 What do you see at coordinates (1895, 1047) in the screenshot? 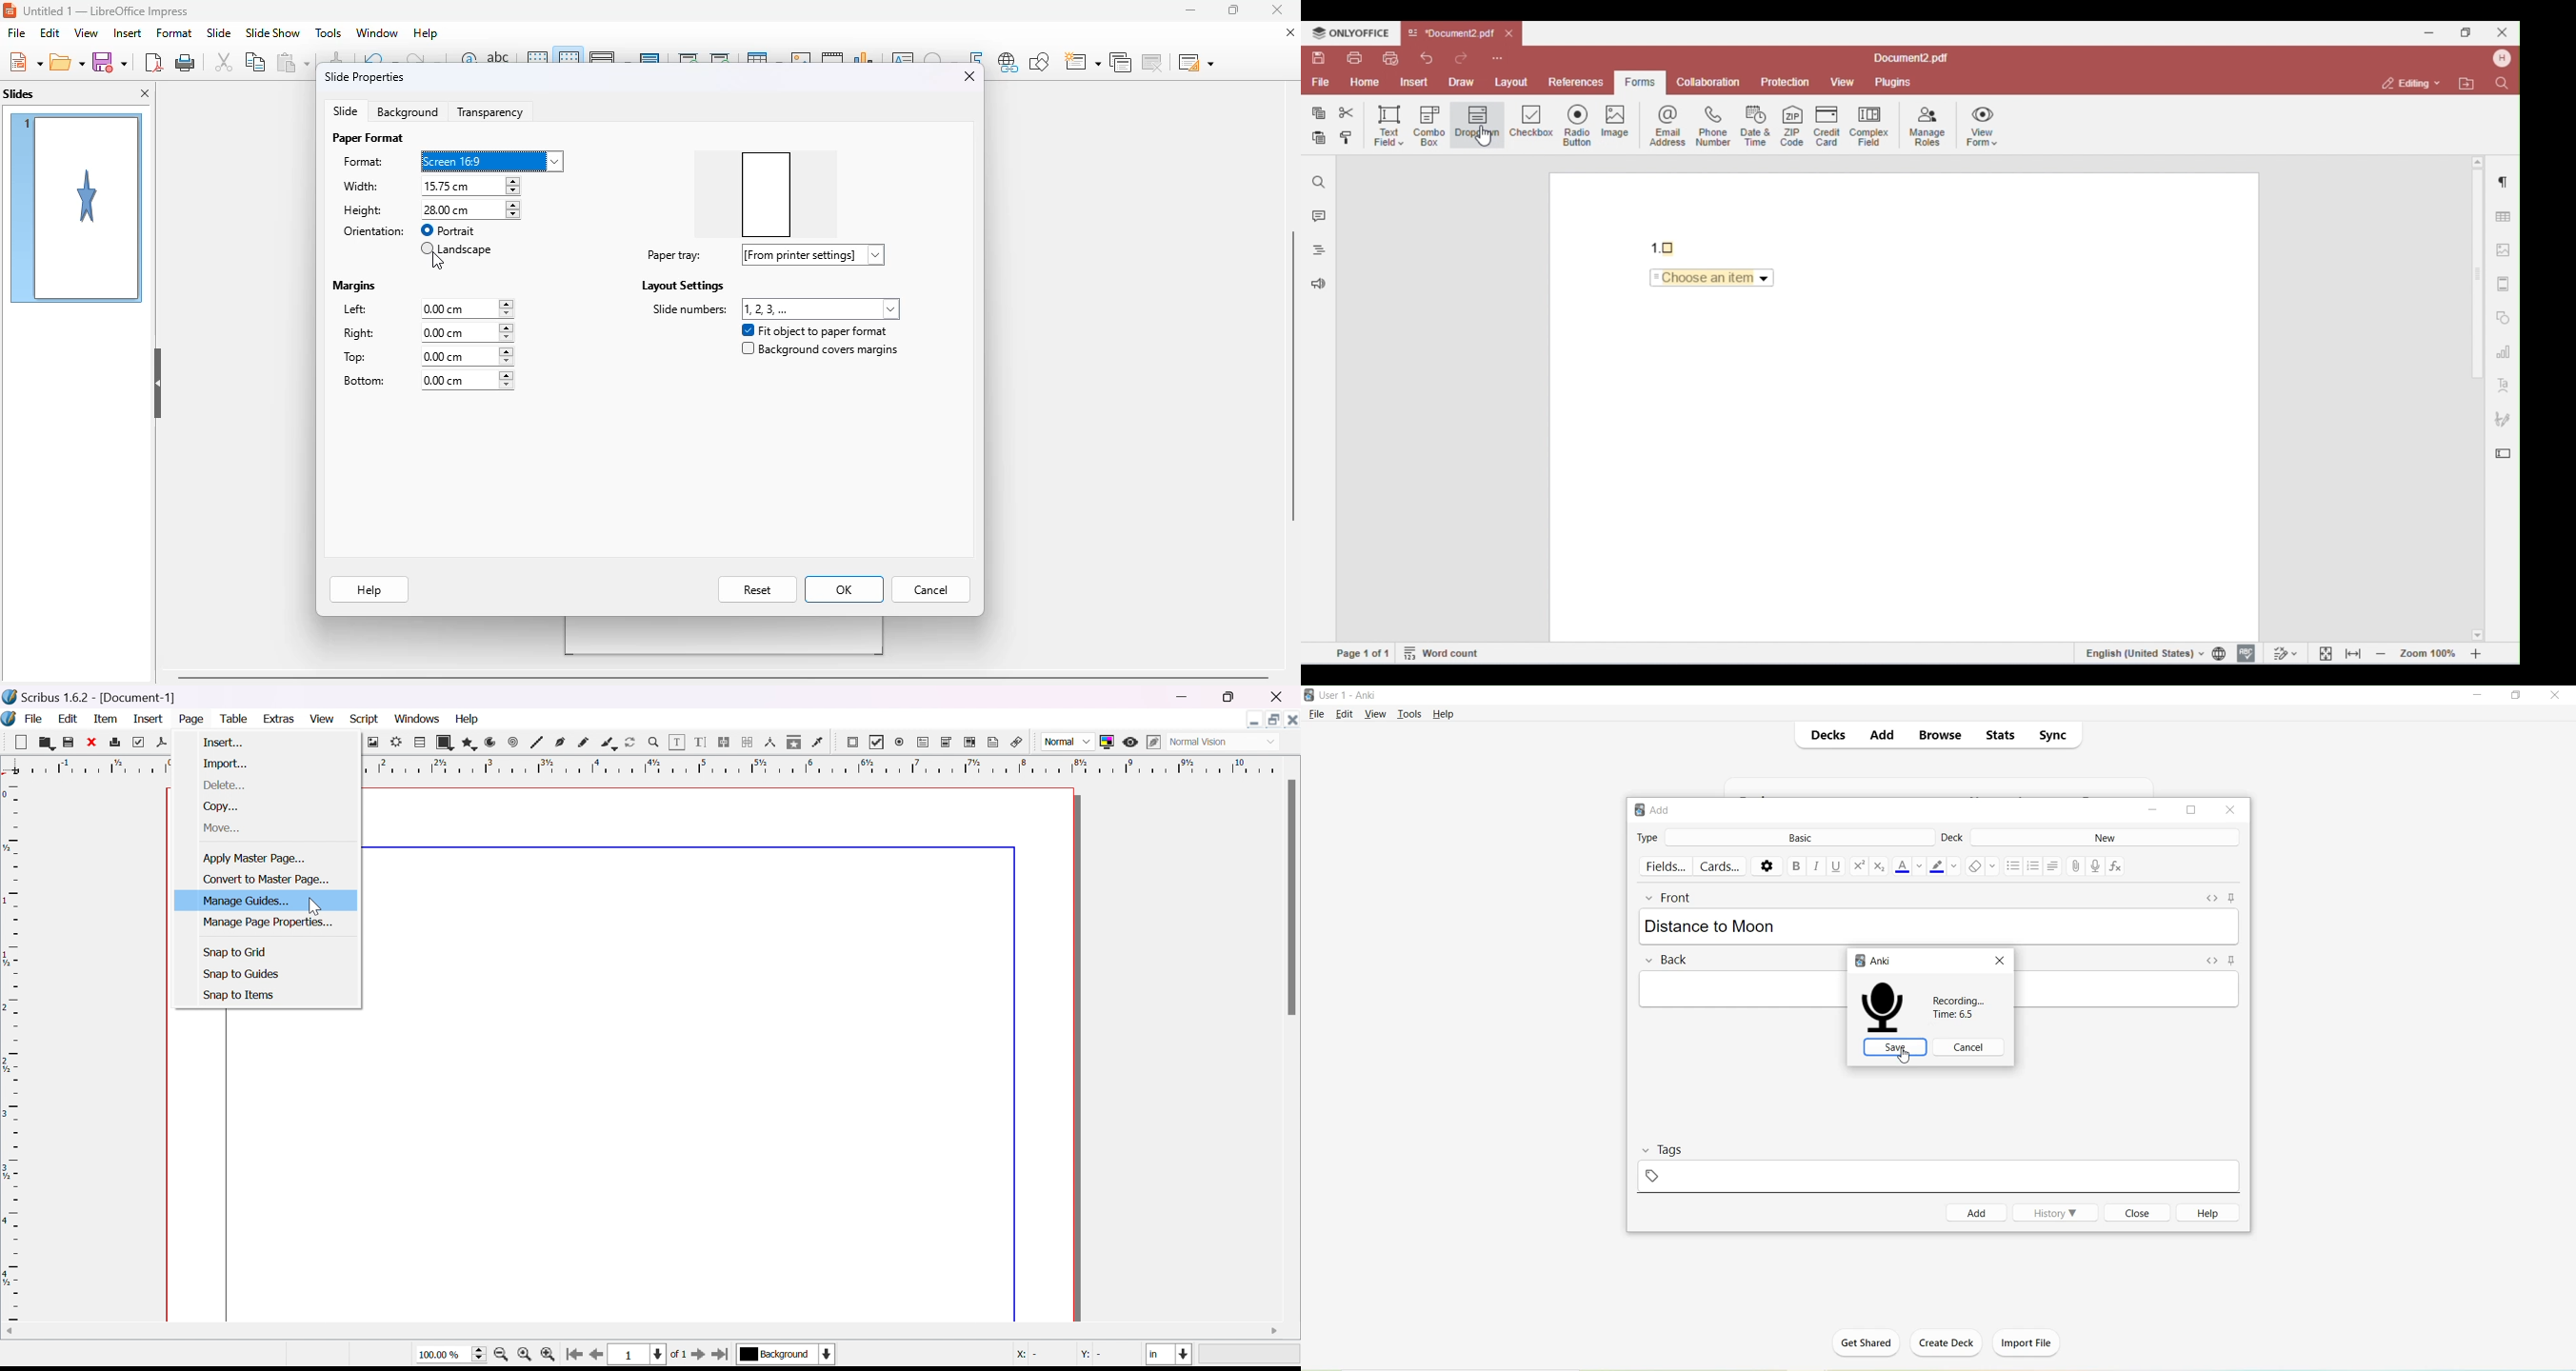
I see `Save` at bounding box center [1895, 1047].